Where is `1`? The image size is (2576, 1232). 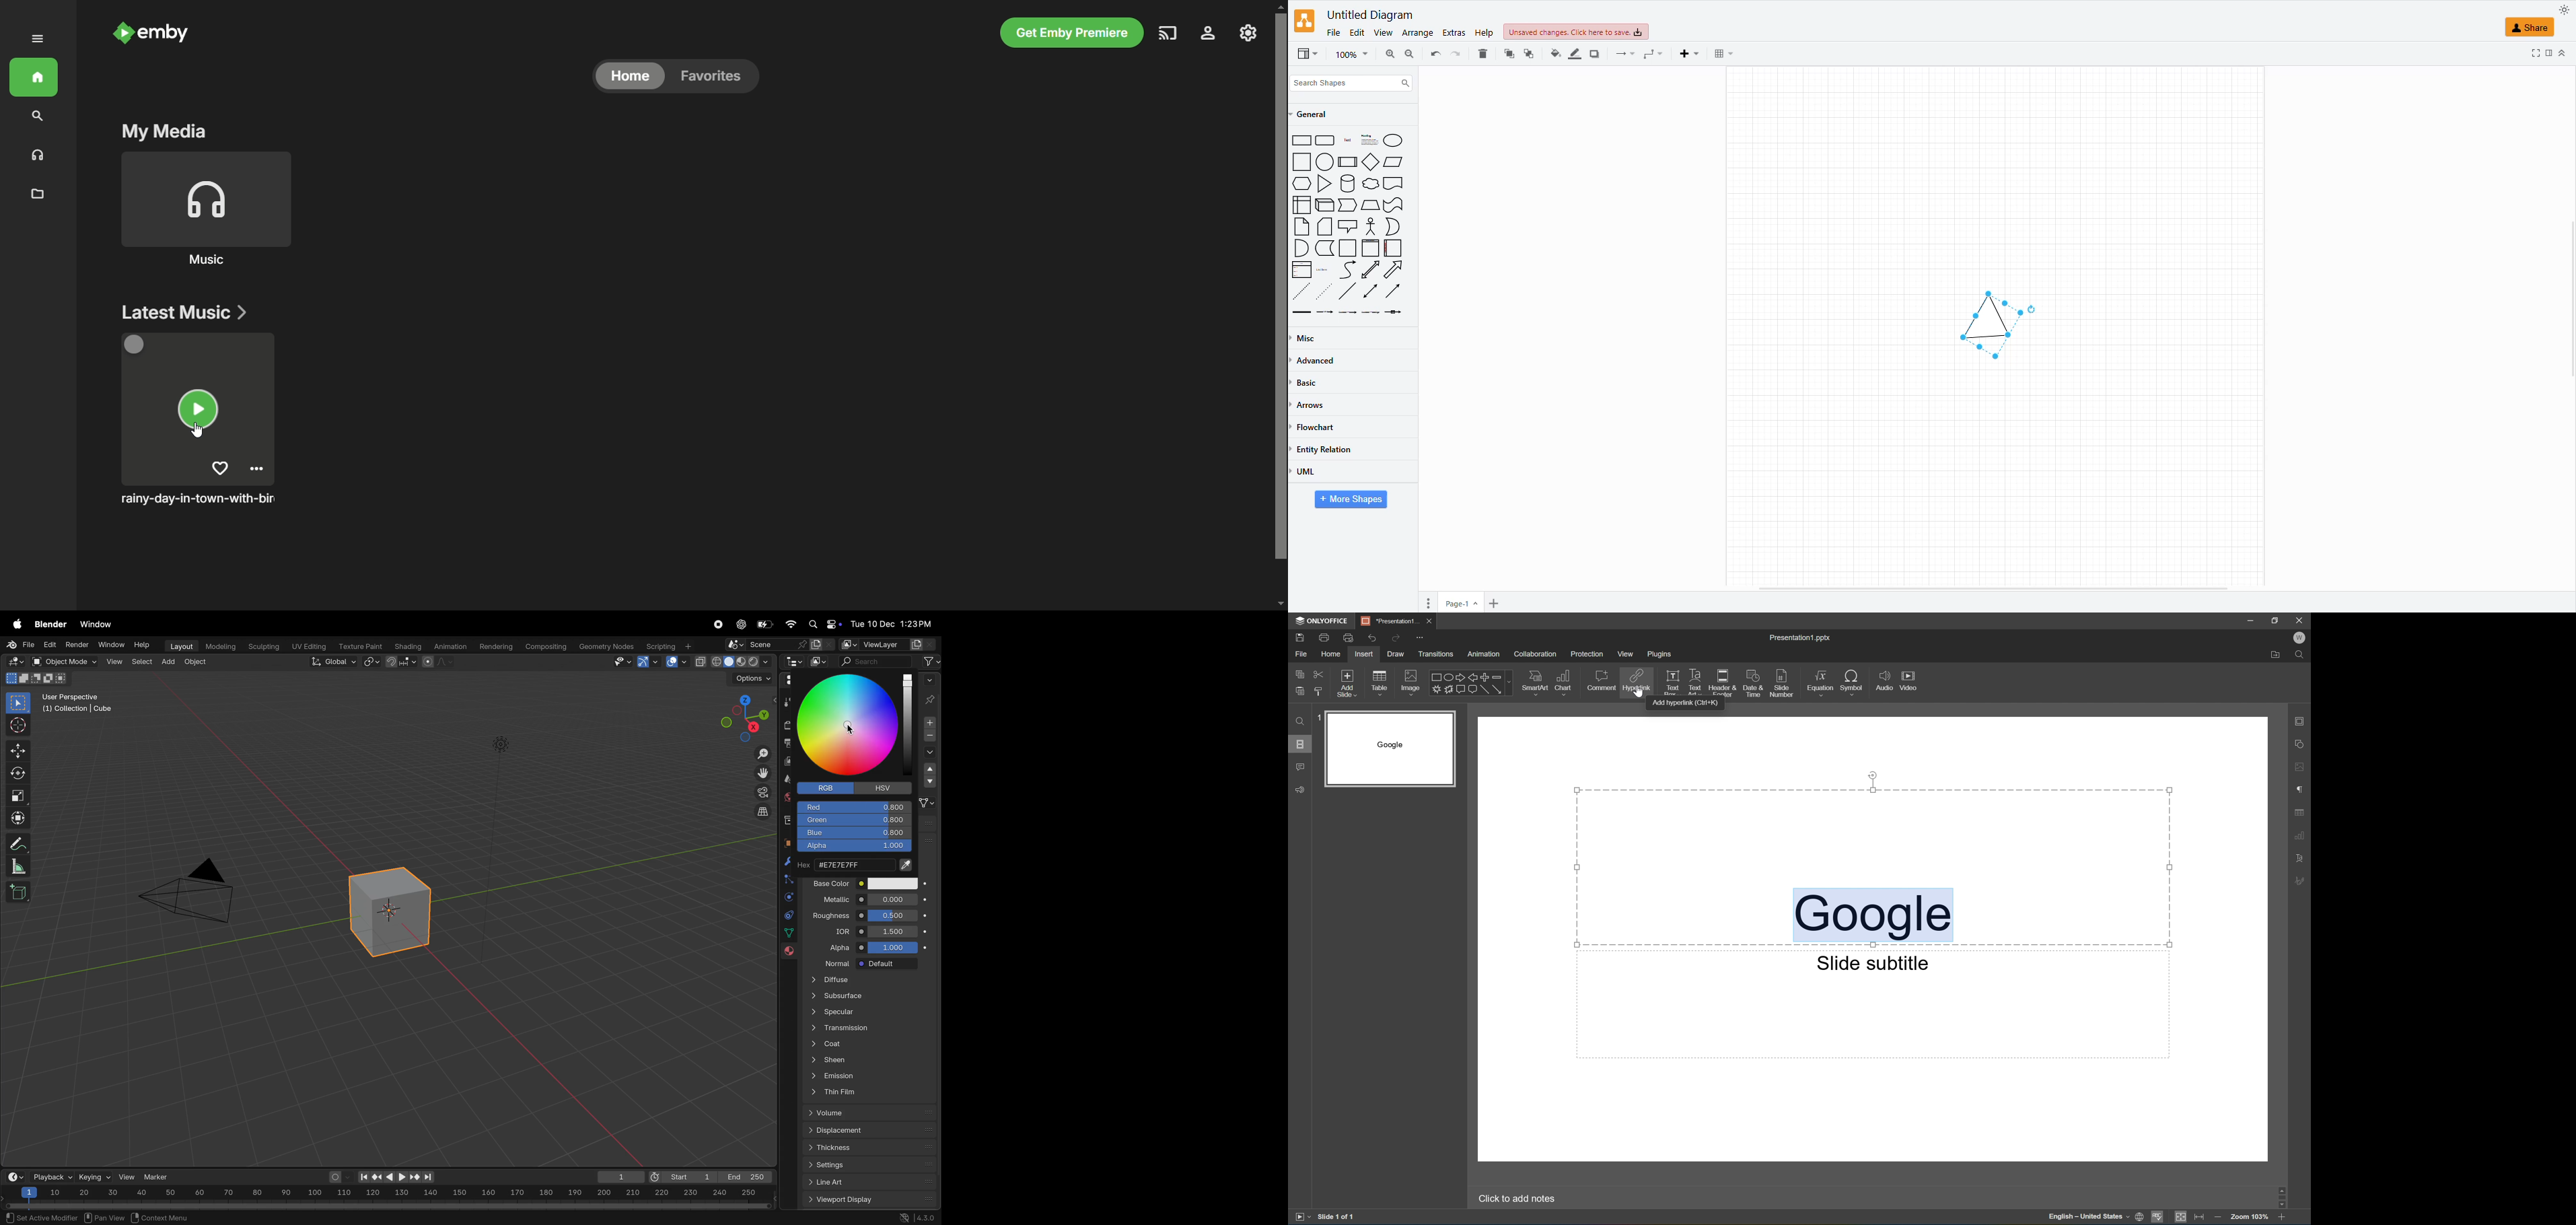
1 is located at coordinates (617, 1177).